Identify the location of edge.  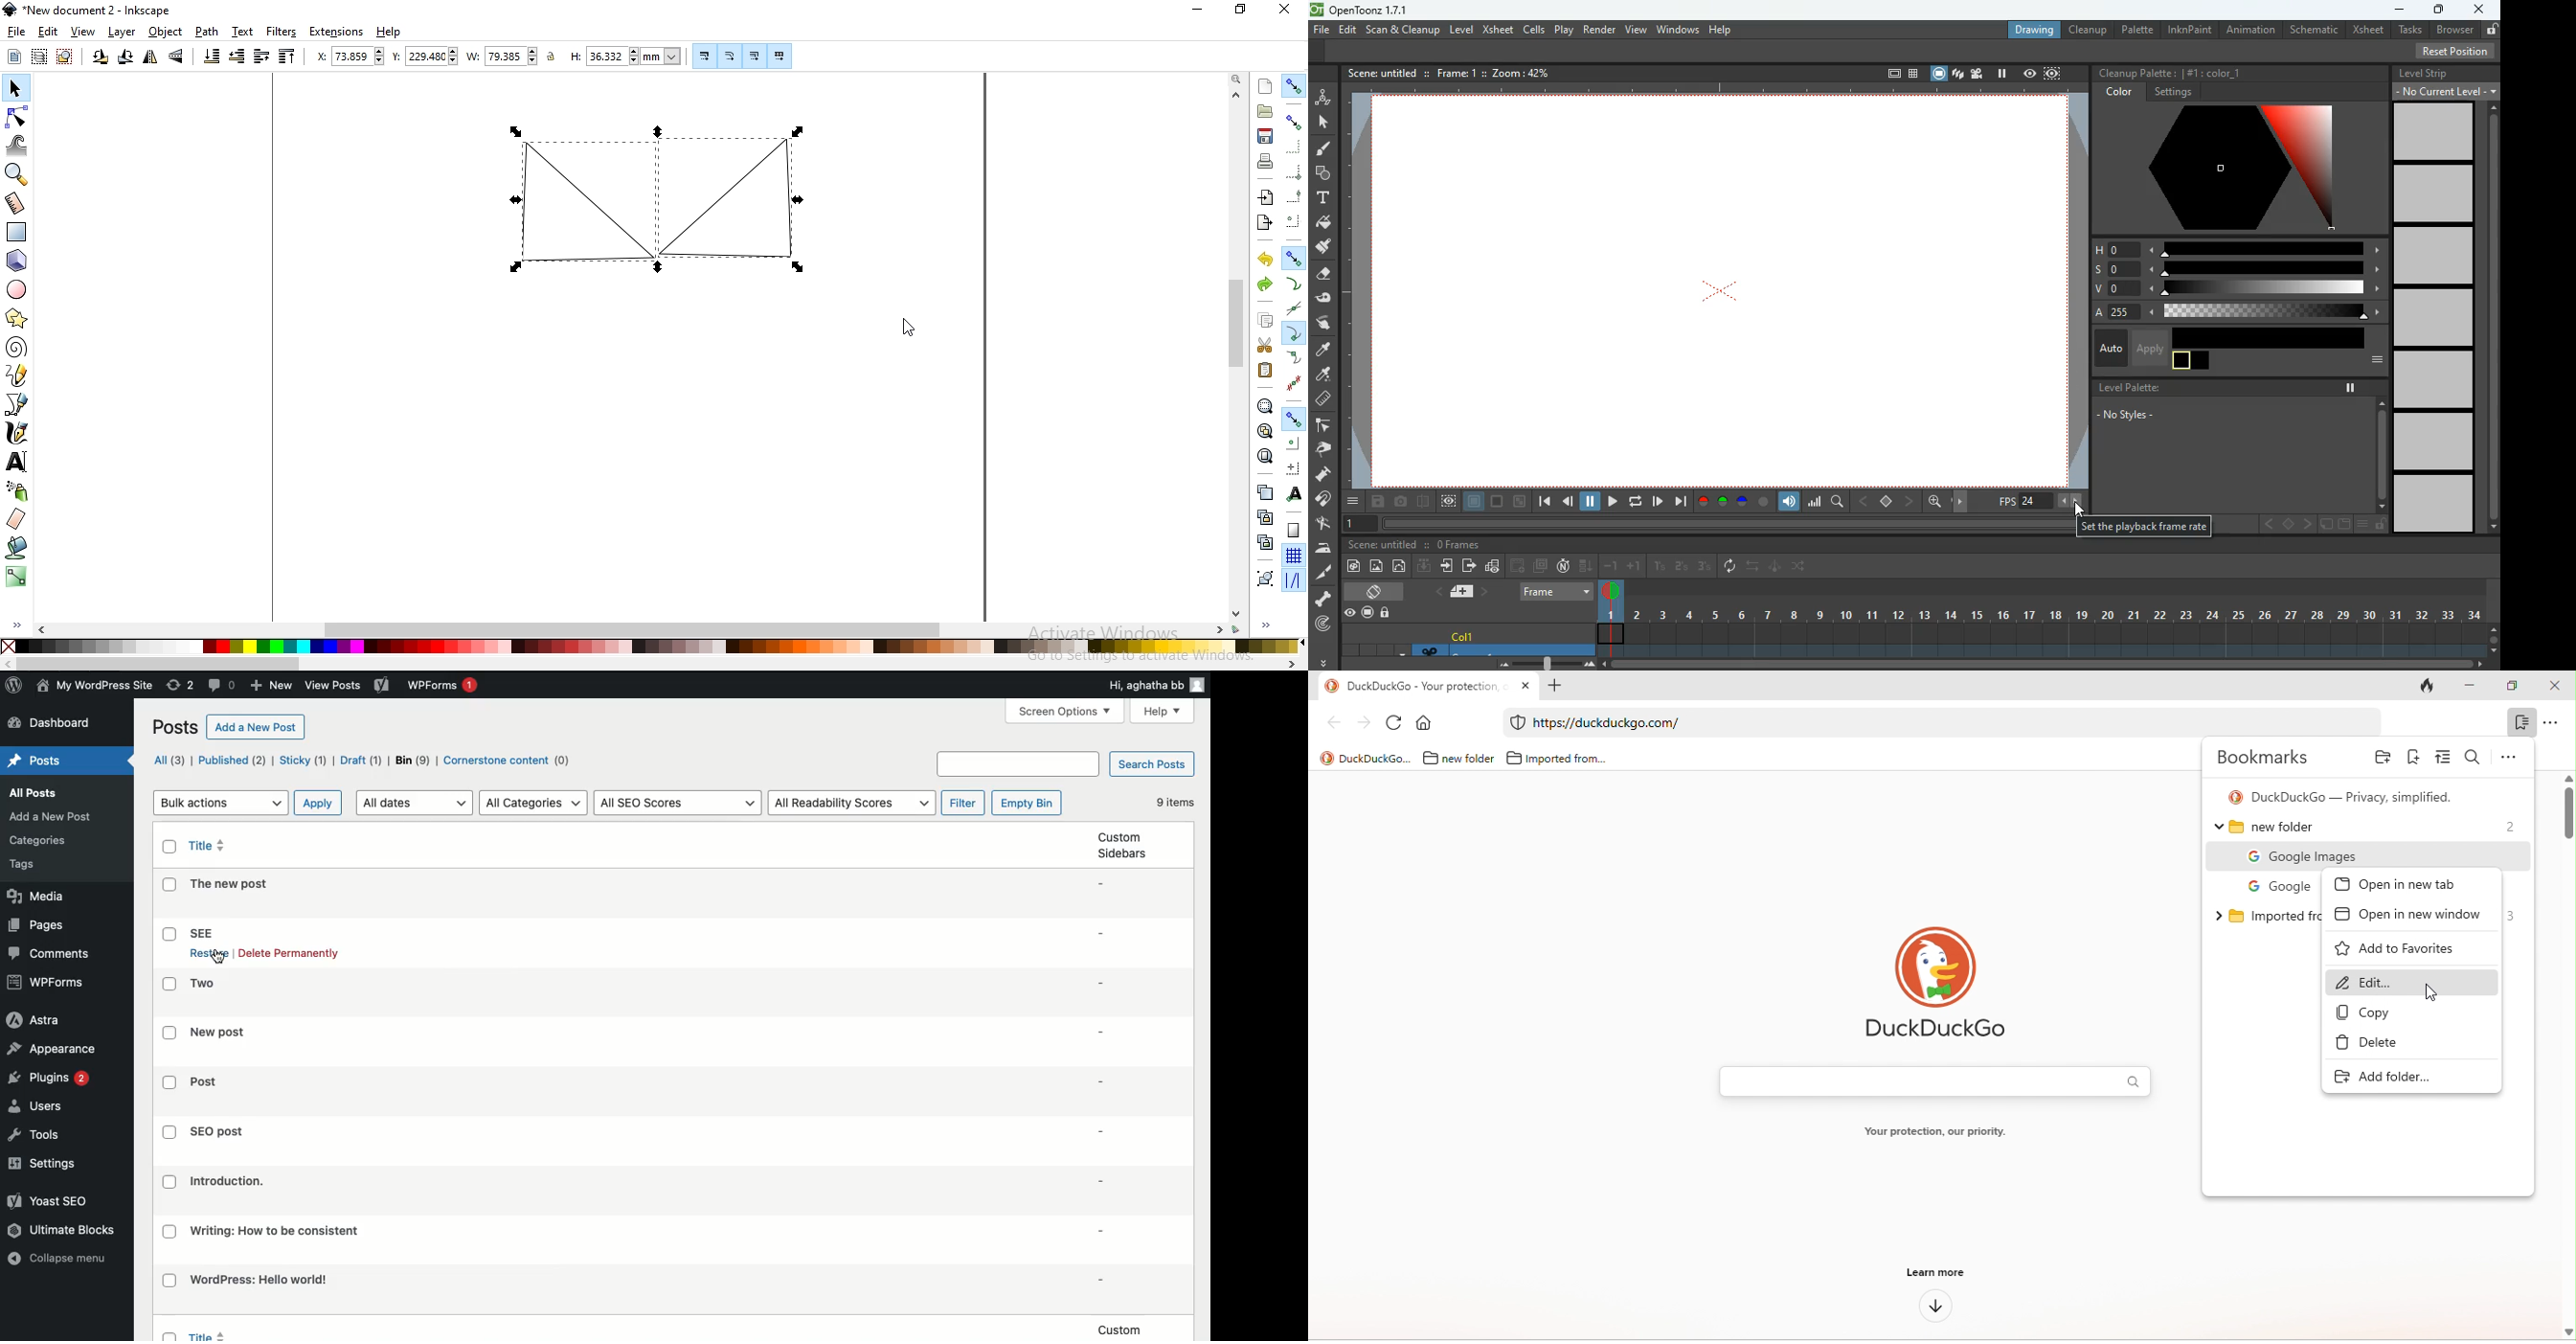
(1321, 427).